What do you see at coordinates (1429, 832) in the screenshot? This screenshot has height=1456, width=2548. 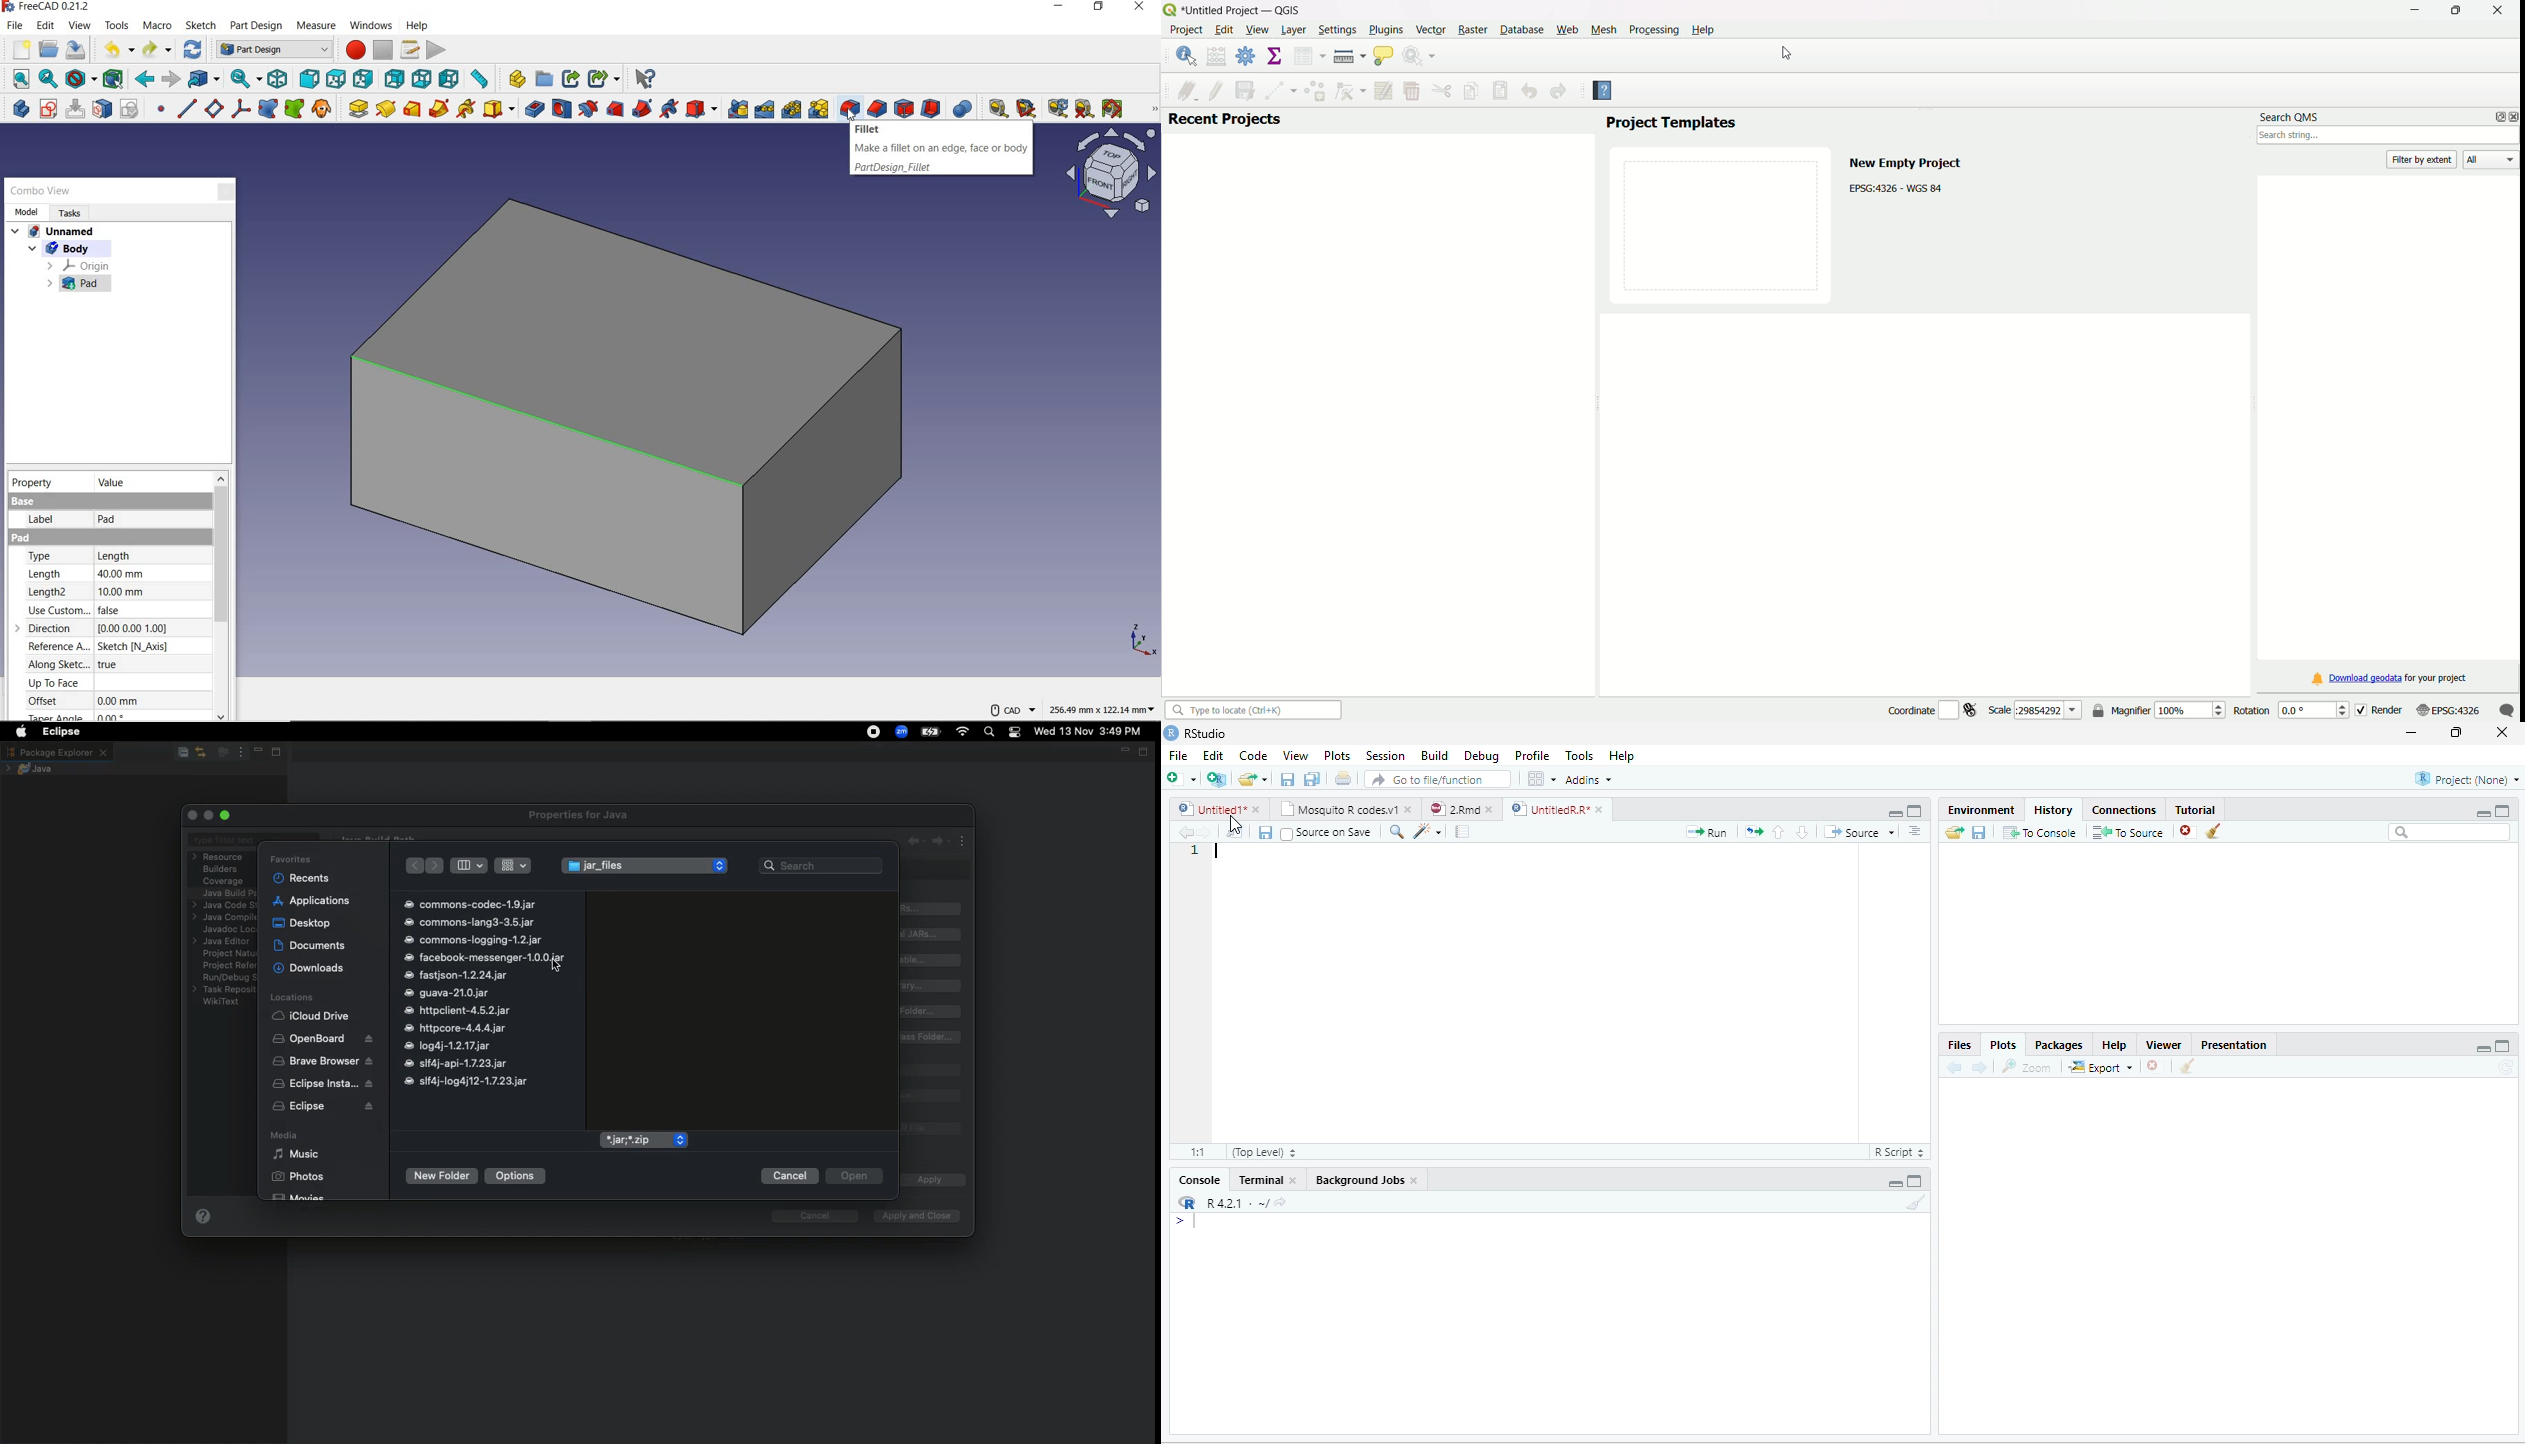 I see `Code tools` at bounding box center [1429, 832].